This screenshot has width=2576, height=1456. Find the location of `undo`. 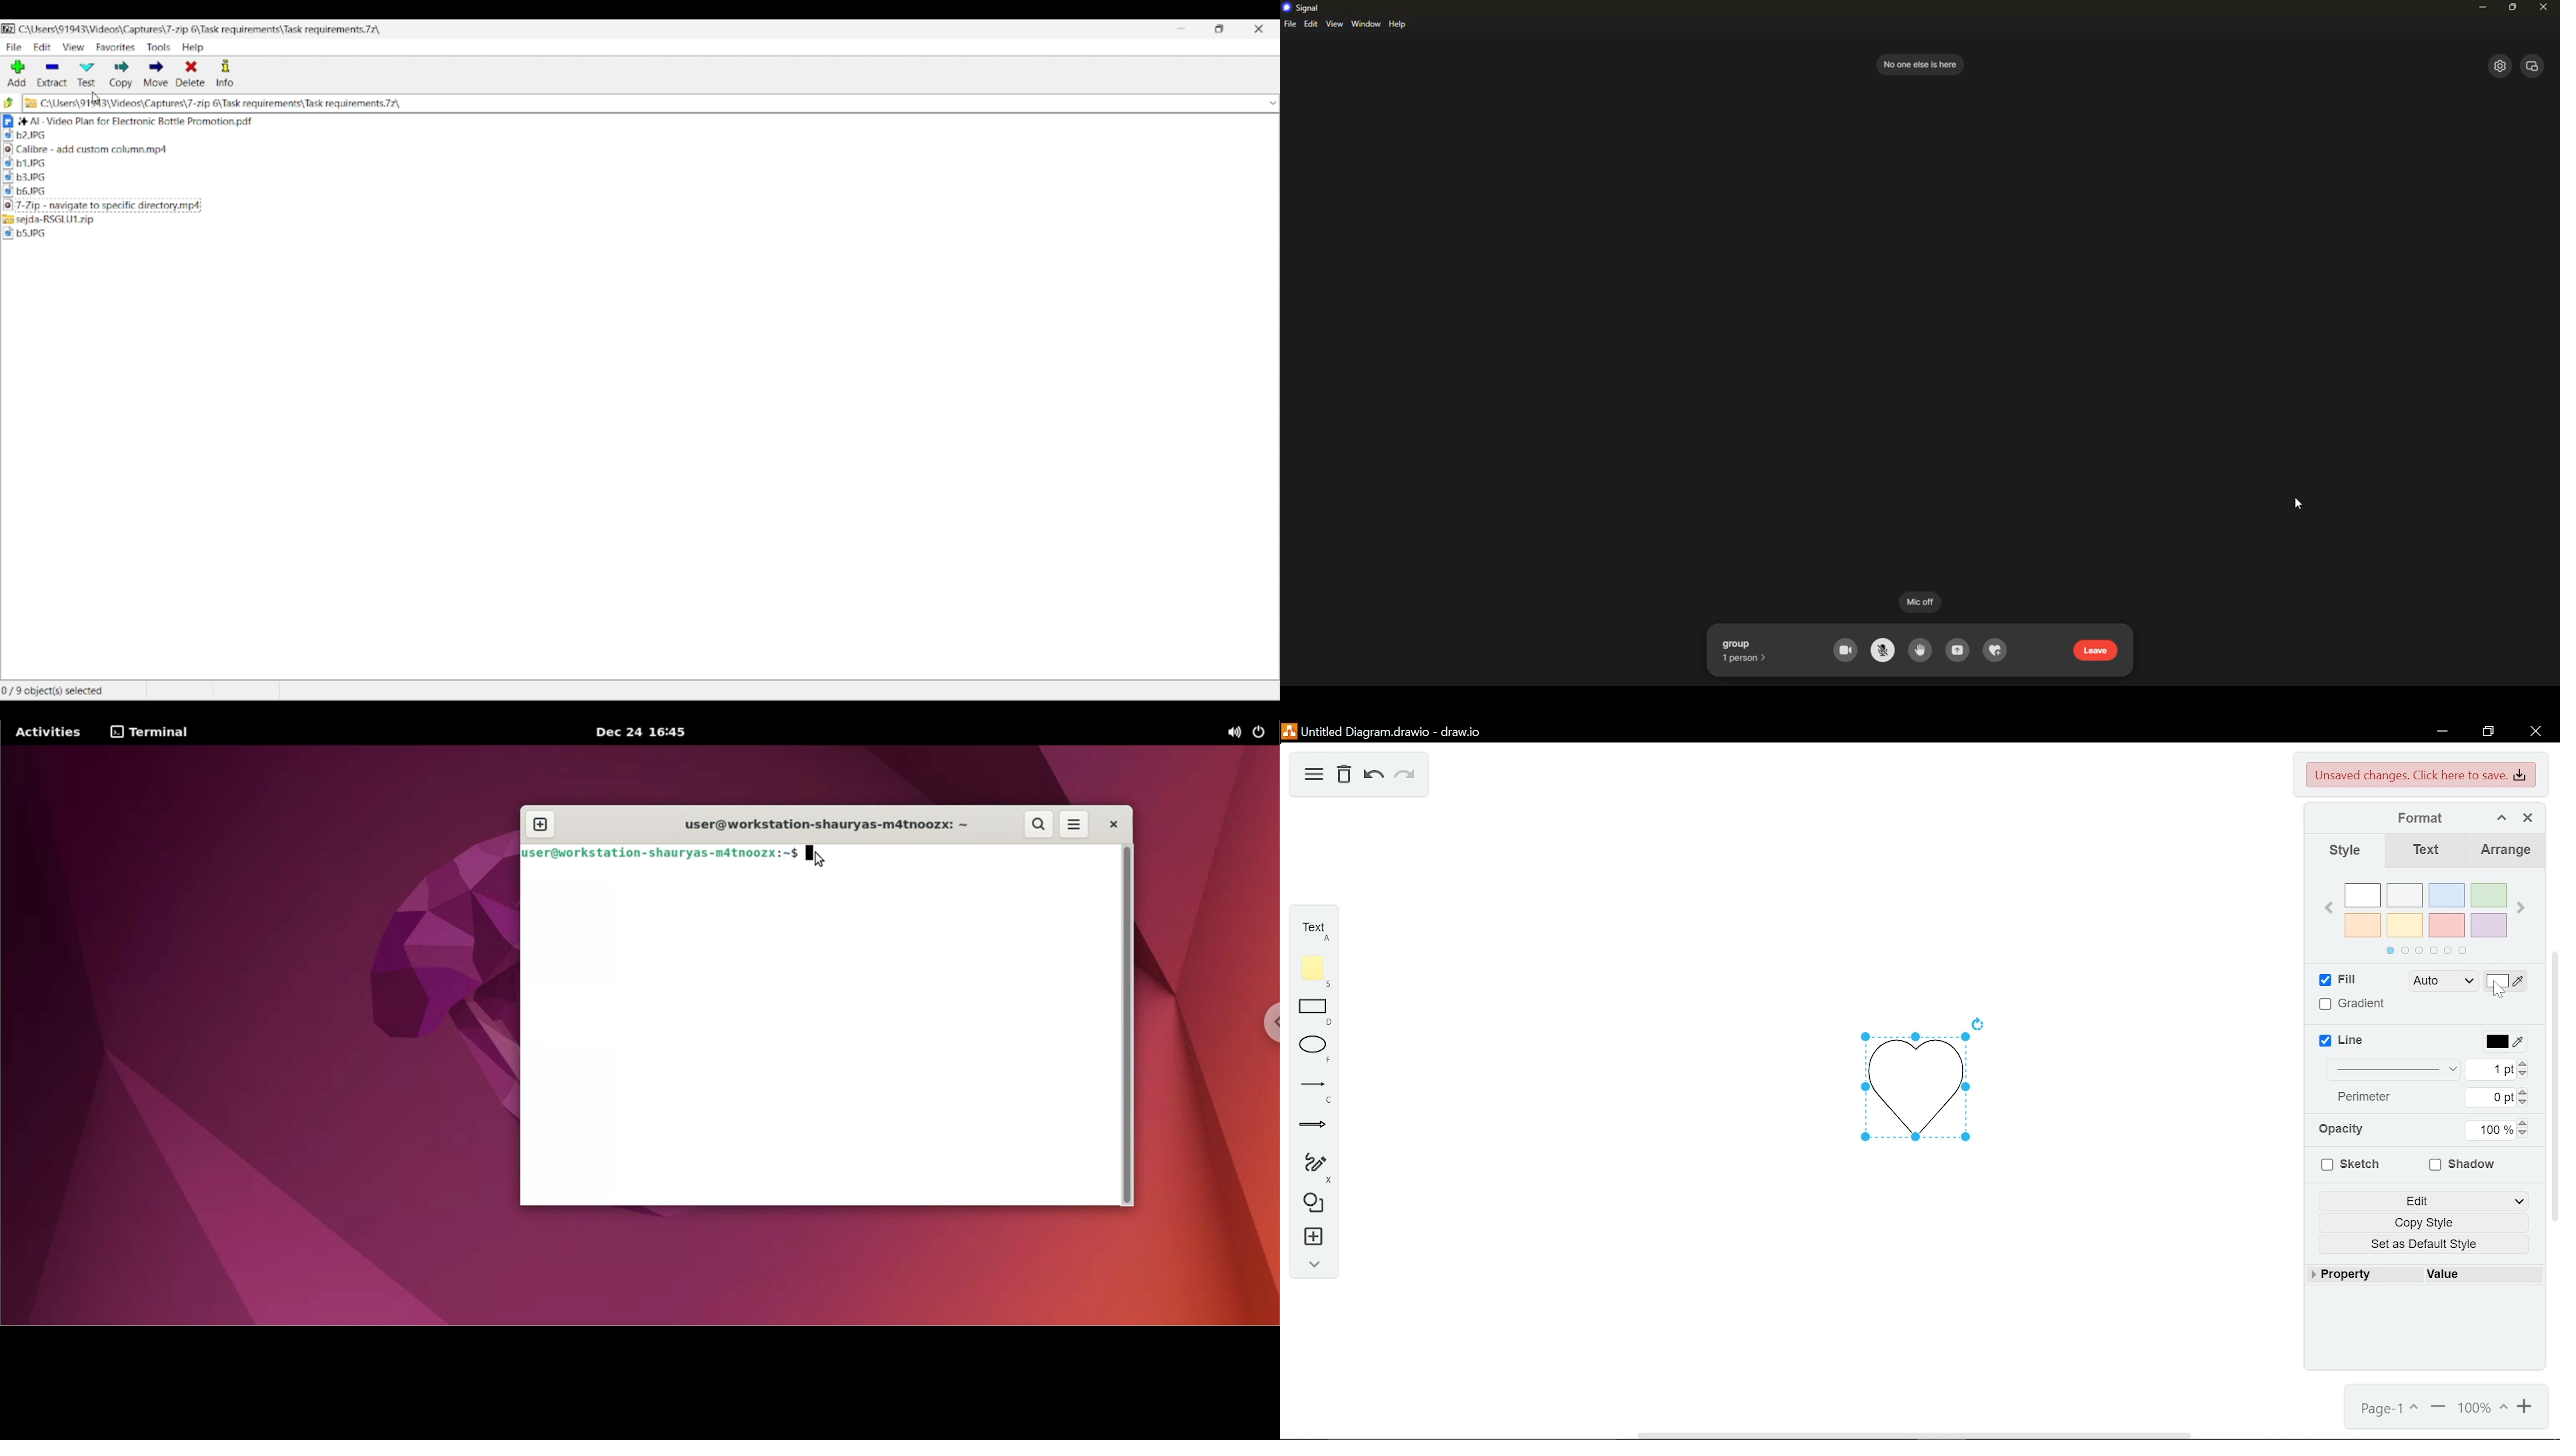

undo is located at coordinates (1373, 777).